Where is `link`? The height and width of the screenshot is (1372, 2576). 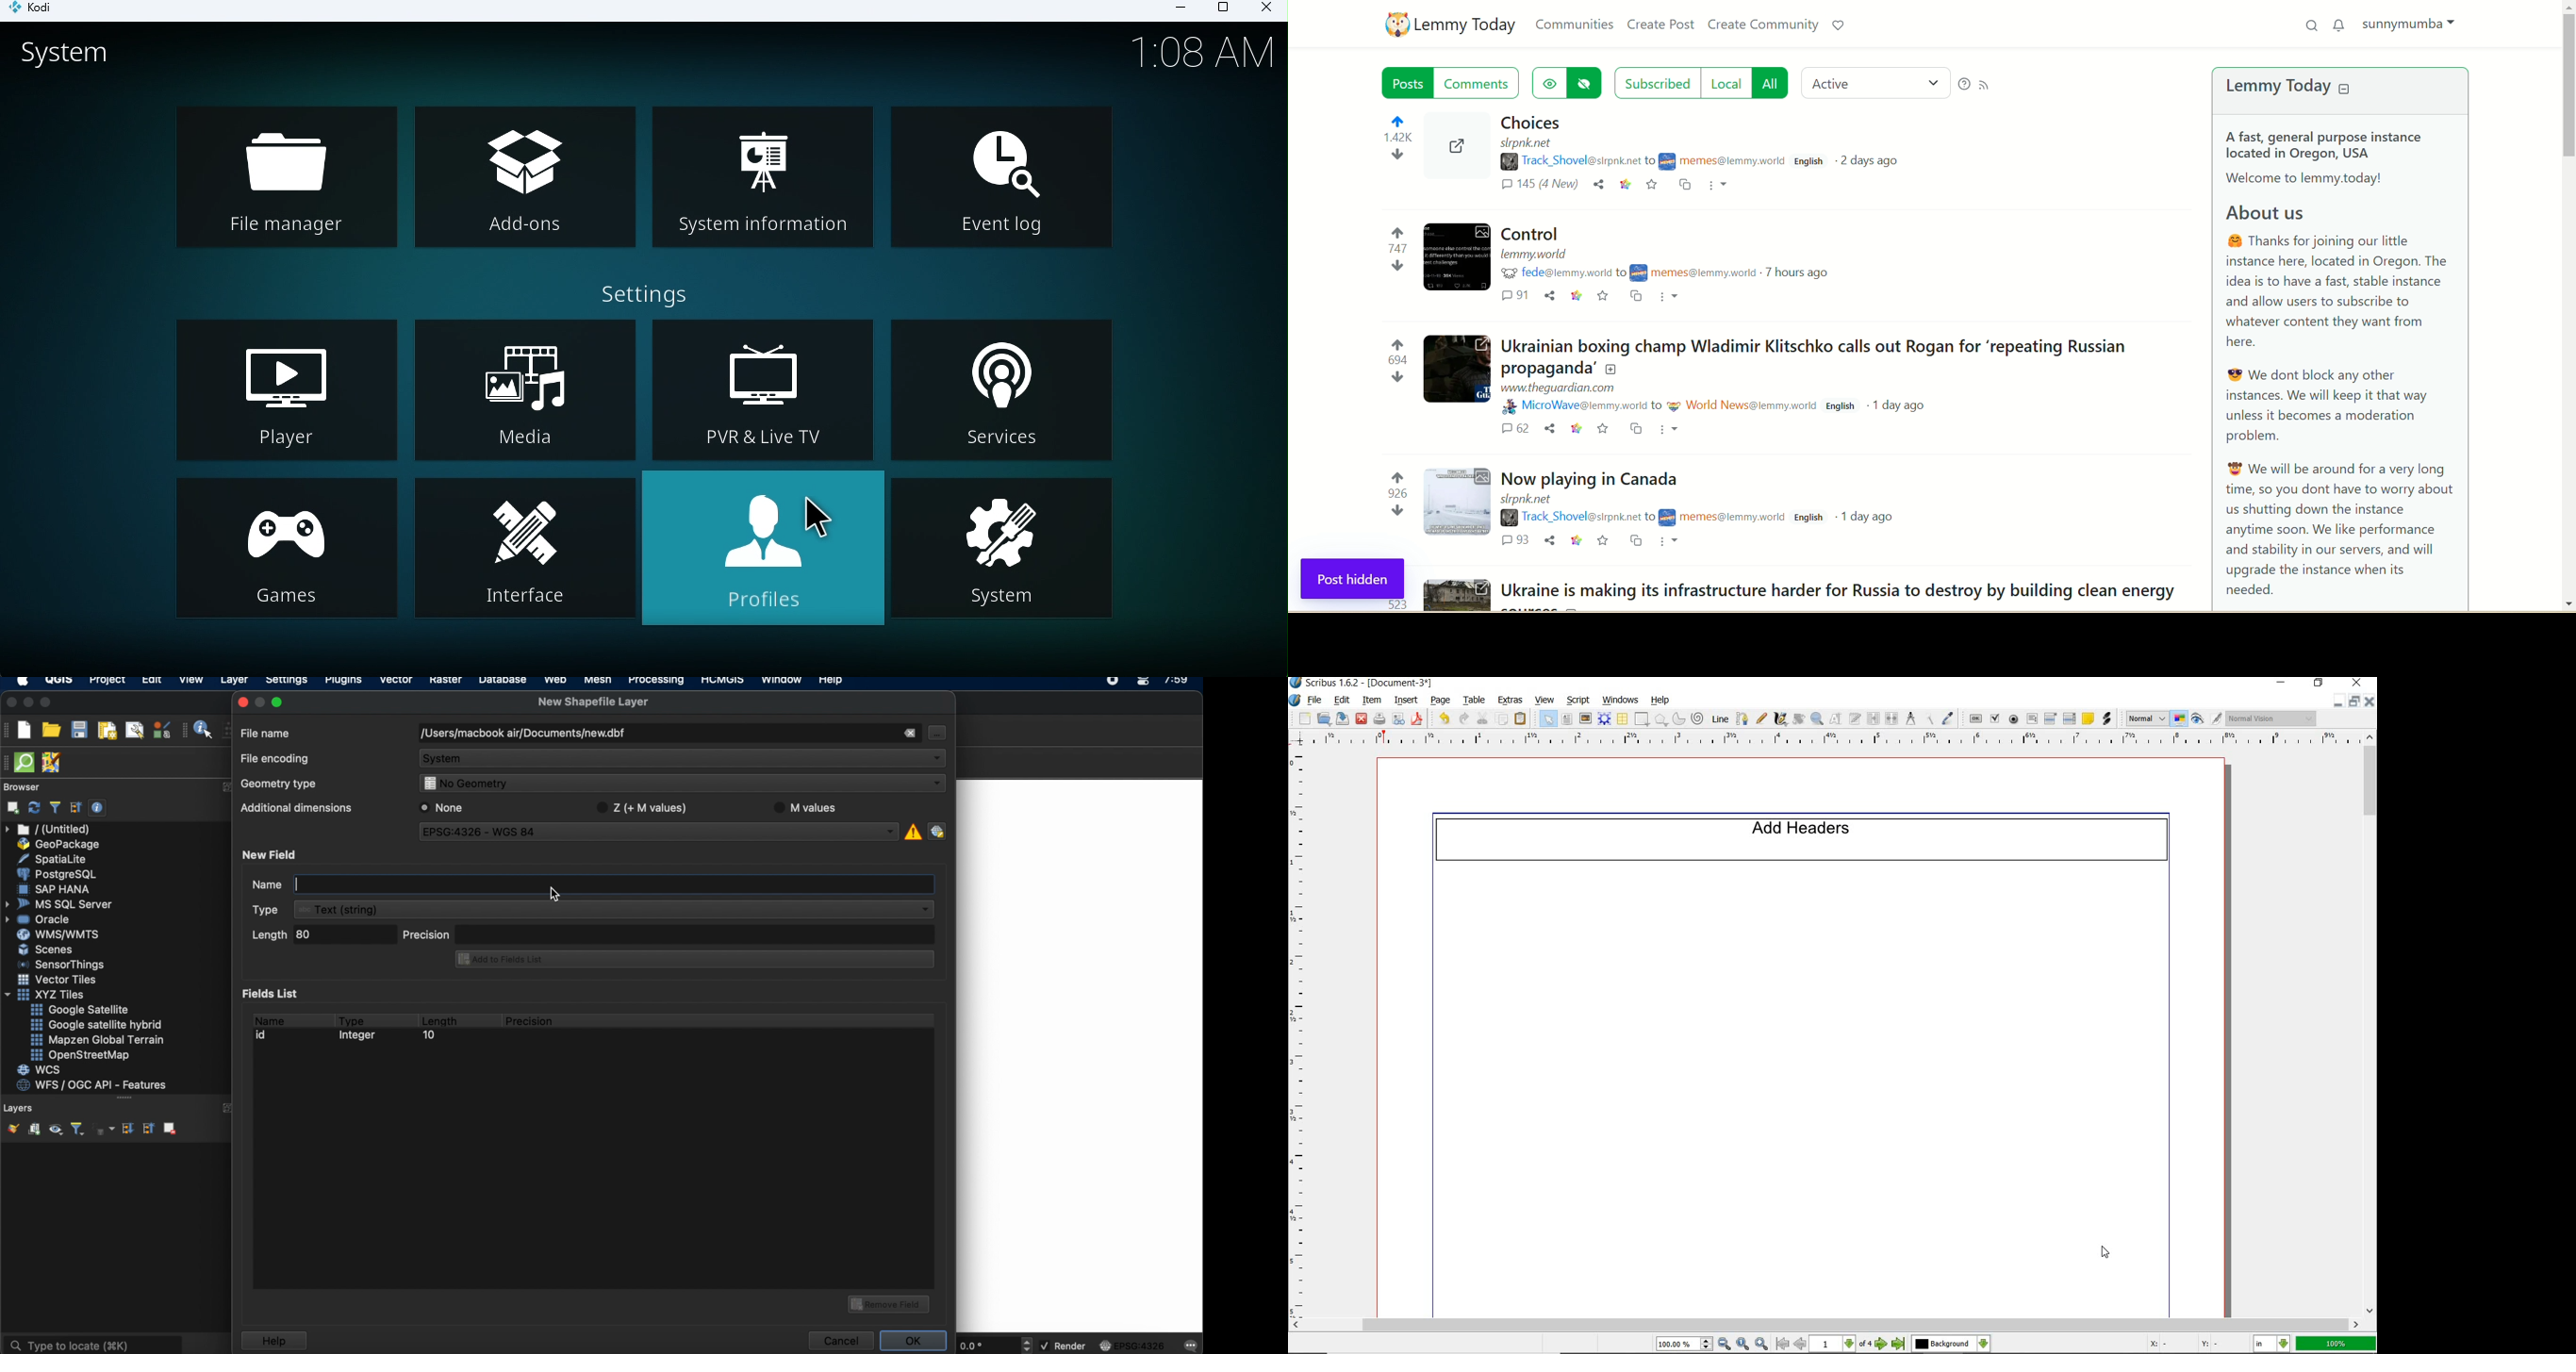 link is located at coordinates (1576, 540).